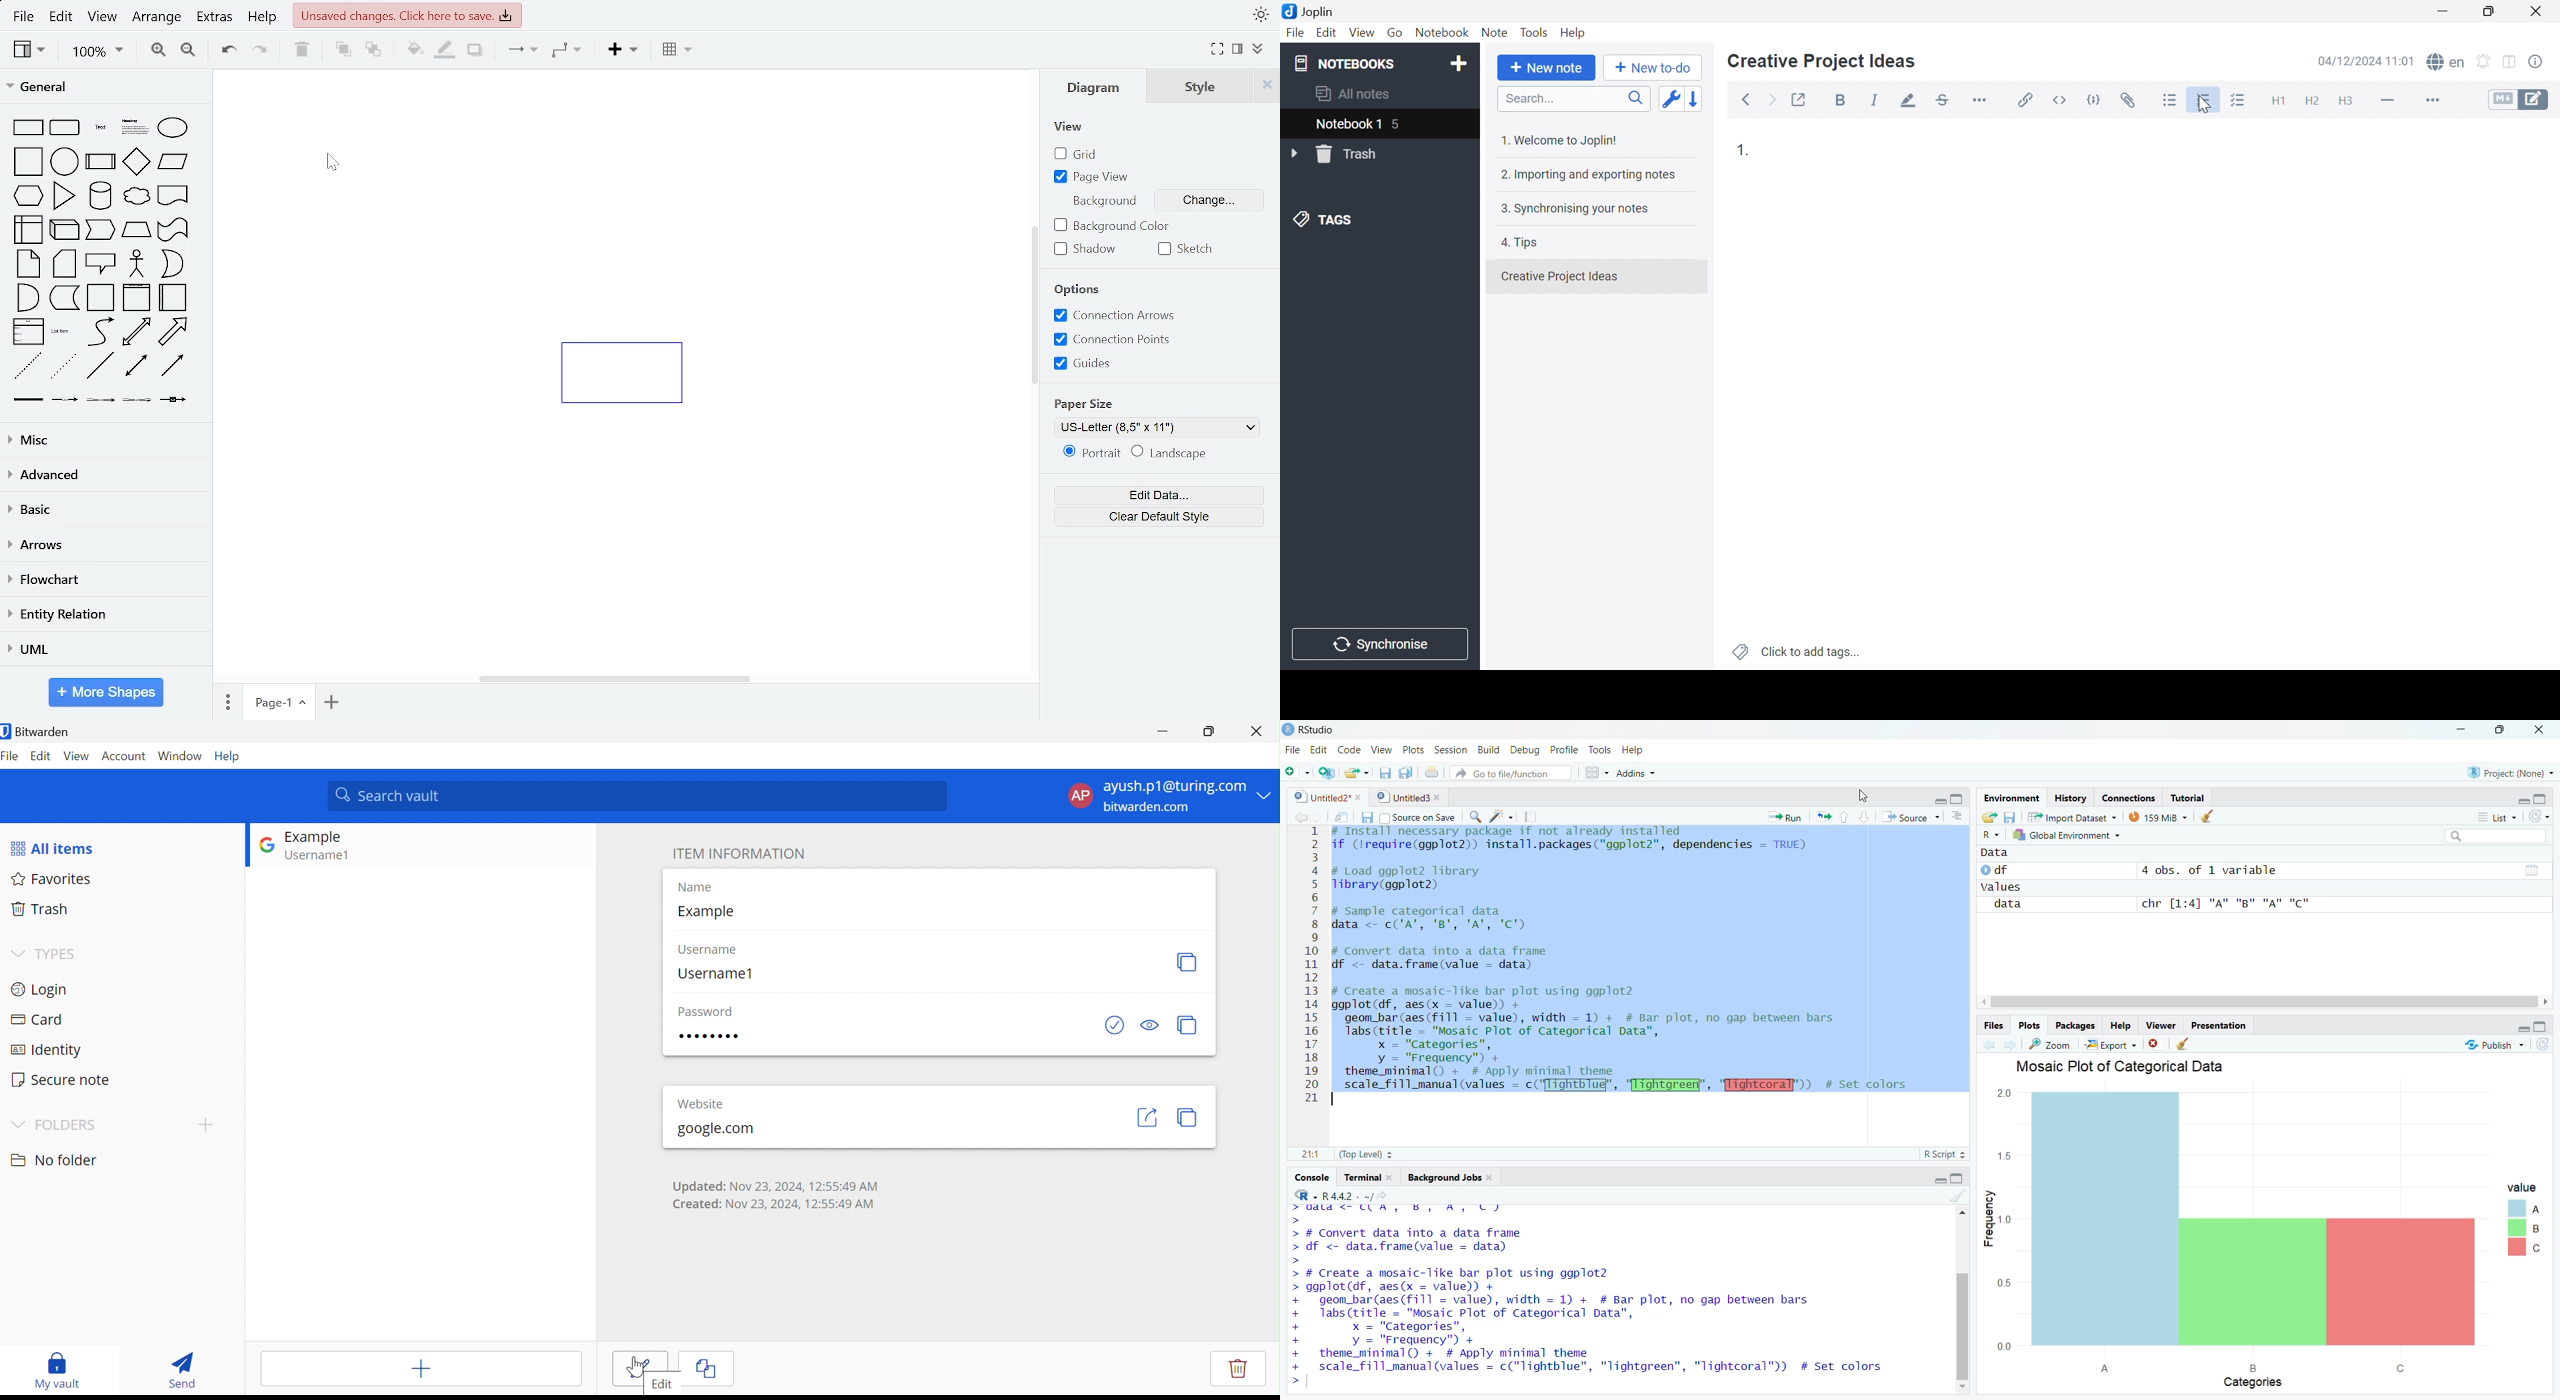  What do you see at coordinates (1091, 455) in the screenshot?
I see `potrait` at bounding box center [1091, 455].